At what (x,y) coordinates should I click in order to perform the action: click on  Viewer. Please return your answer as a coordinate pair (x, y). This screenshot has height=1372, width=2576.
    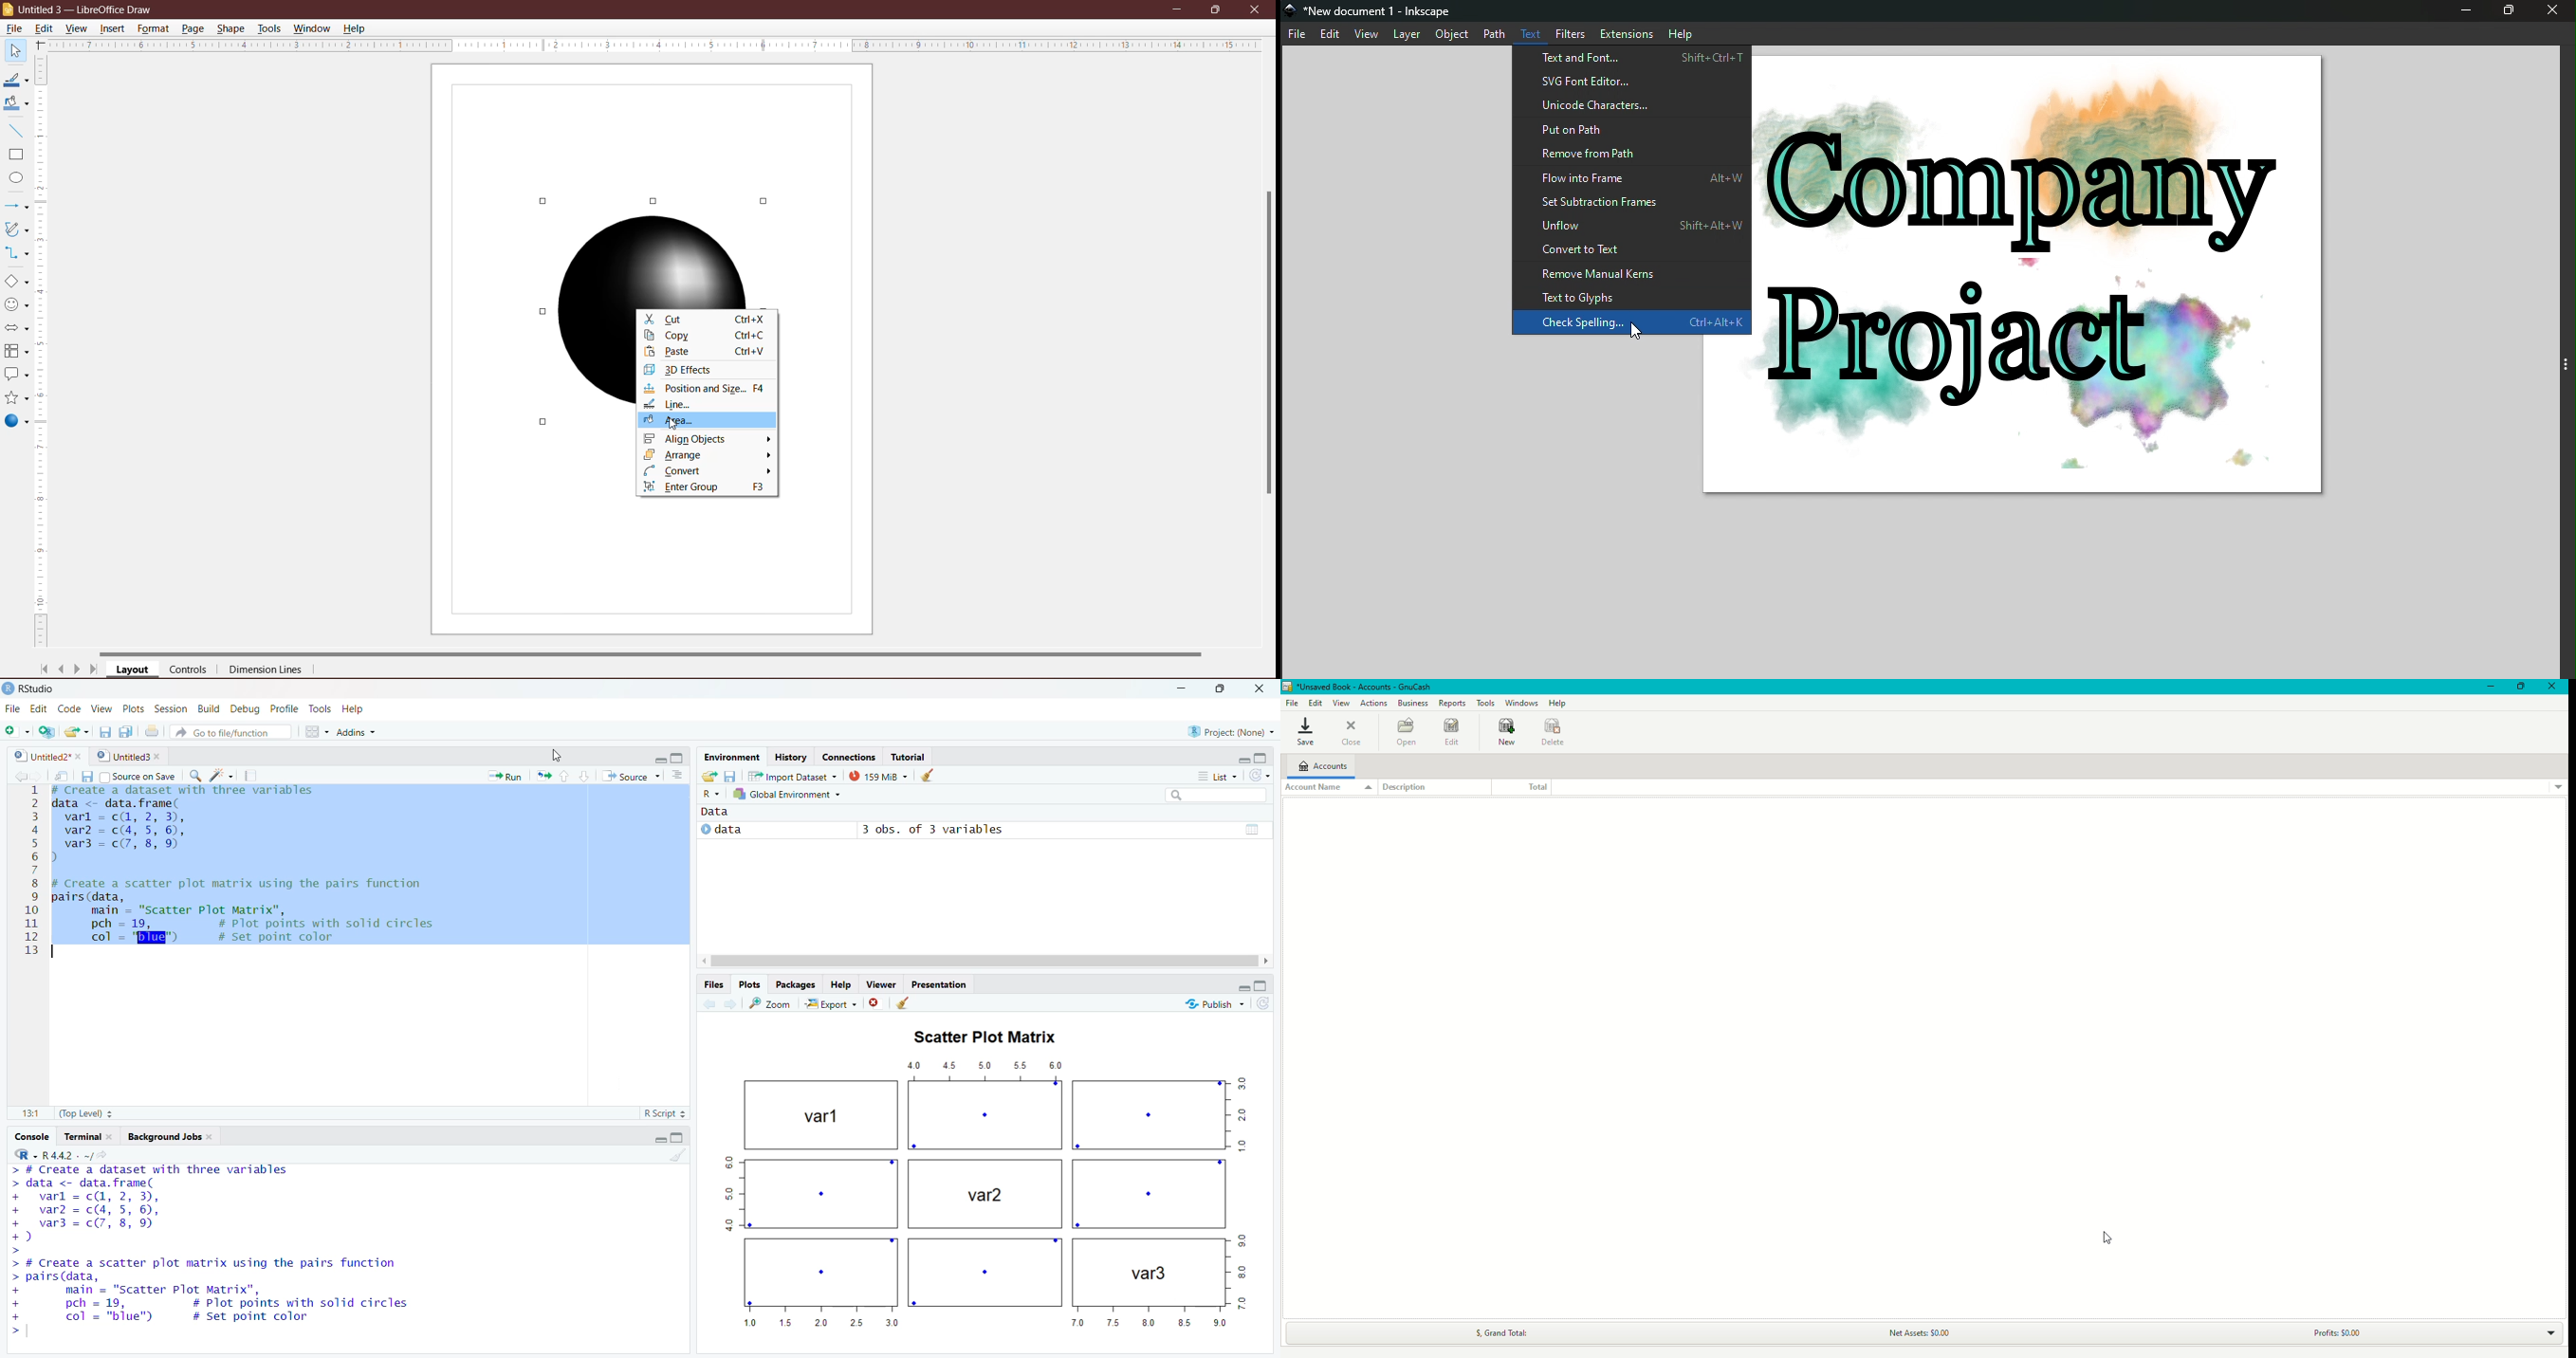
    Looking at the image, I should click on (882, 985).